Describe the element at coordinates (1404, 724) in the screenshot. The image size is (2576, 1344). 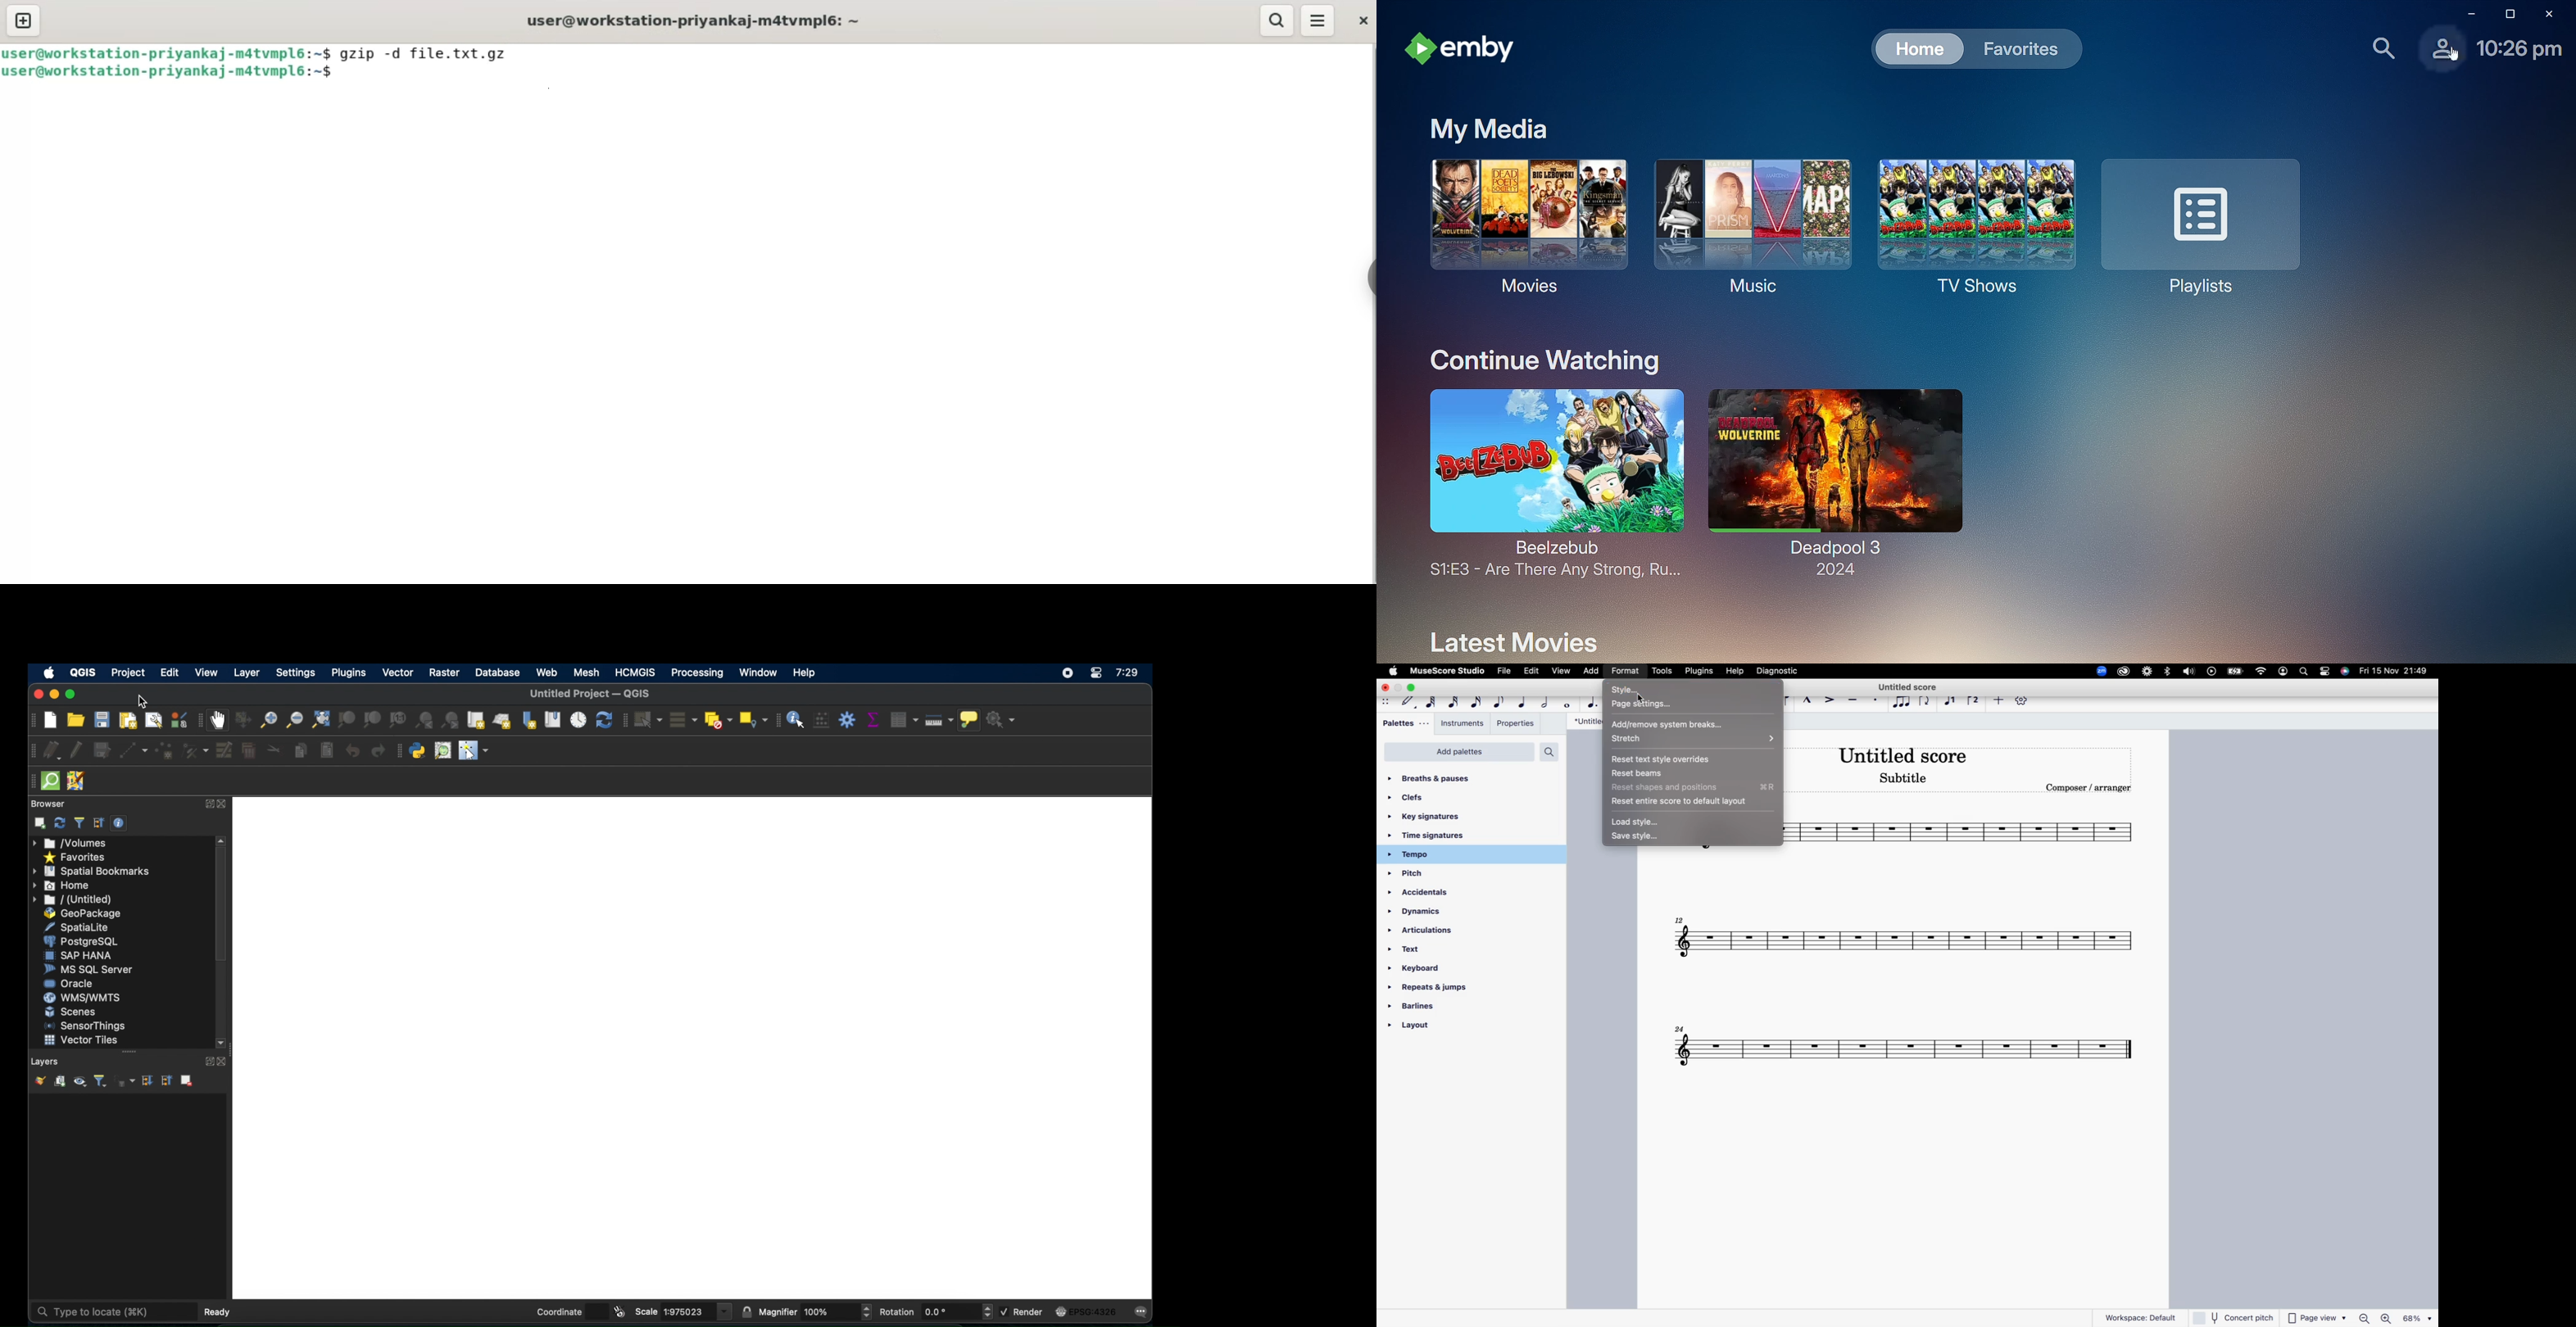
I see `palletes` at that location.